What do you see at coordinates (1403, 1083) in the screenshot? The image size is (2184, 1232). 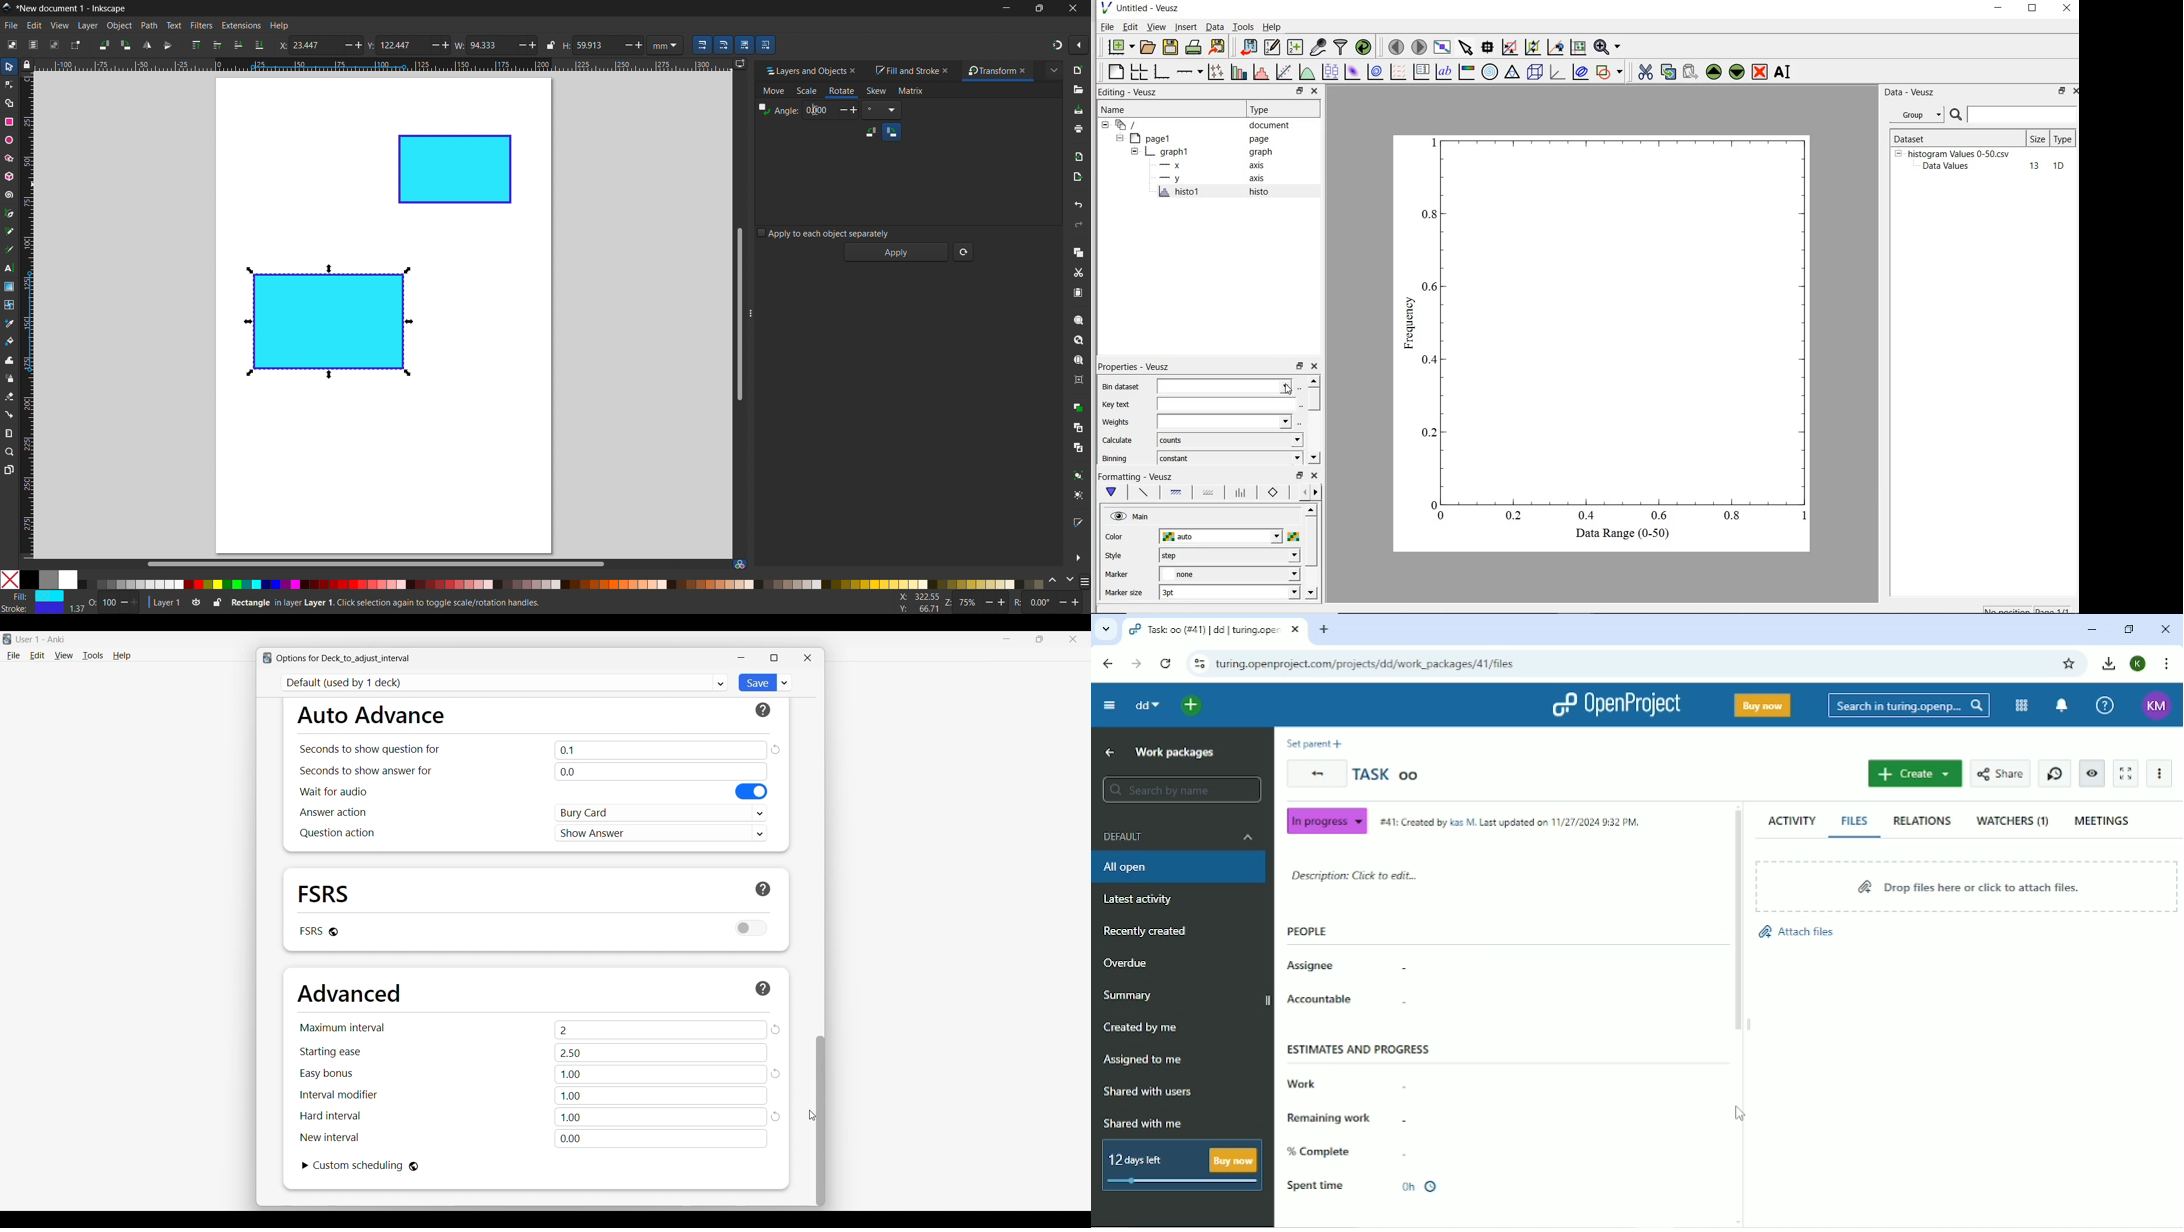 I see `-` at bounding box center [1403, 1083].